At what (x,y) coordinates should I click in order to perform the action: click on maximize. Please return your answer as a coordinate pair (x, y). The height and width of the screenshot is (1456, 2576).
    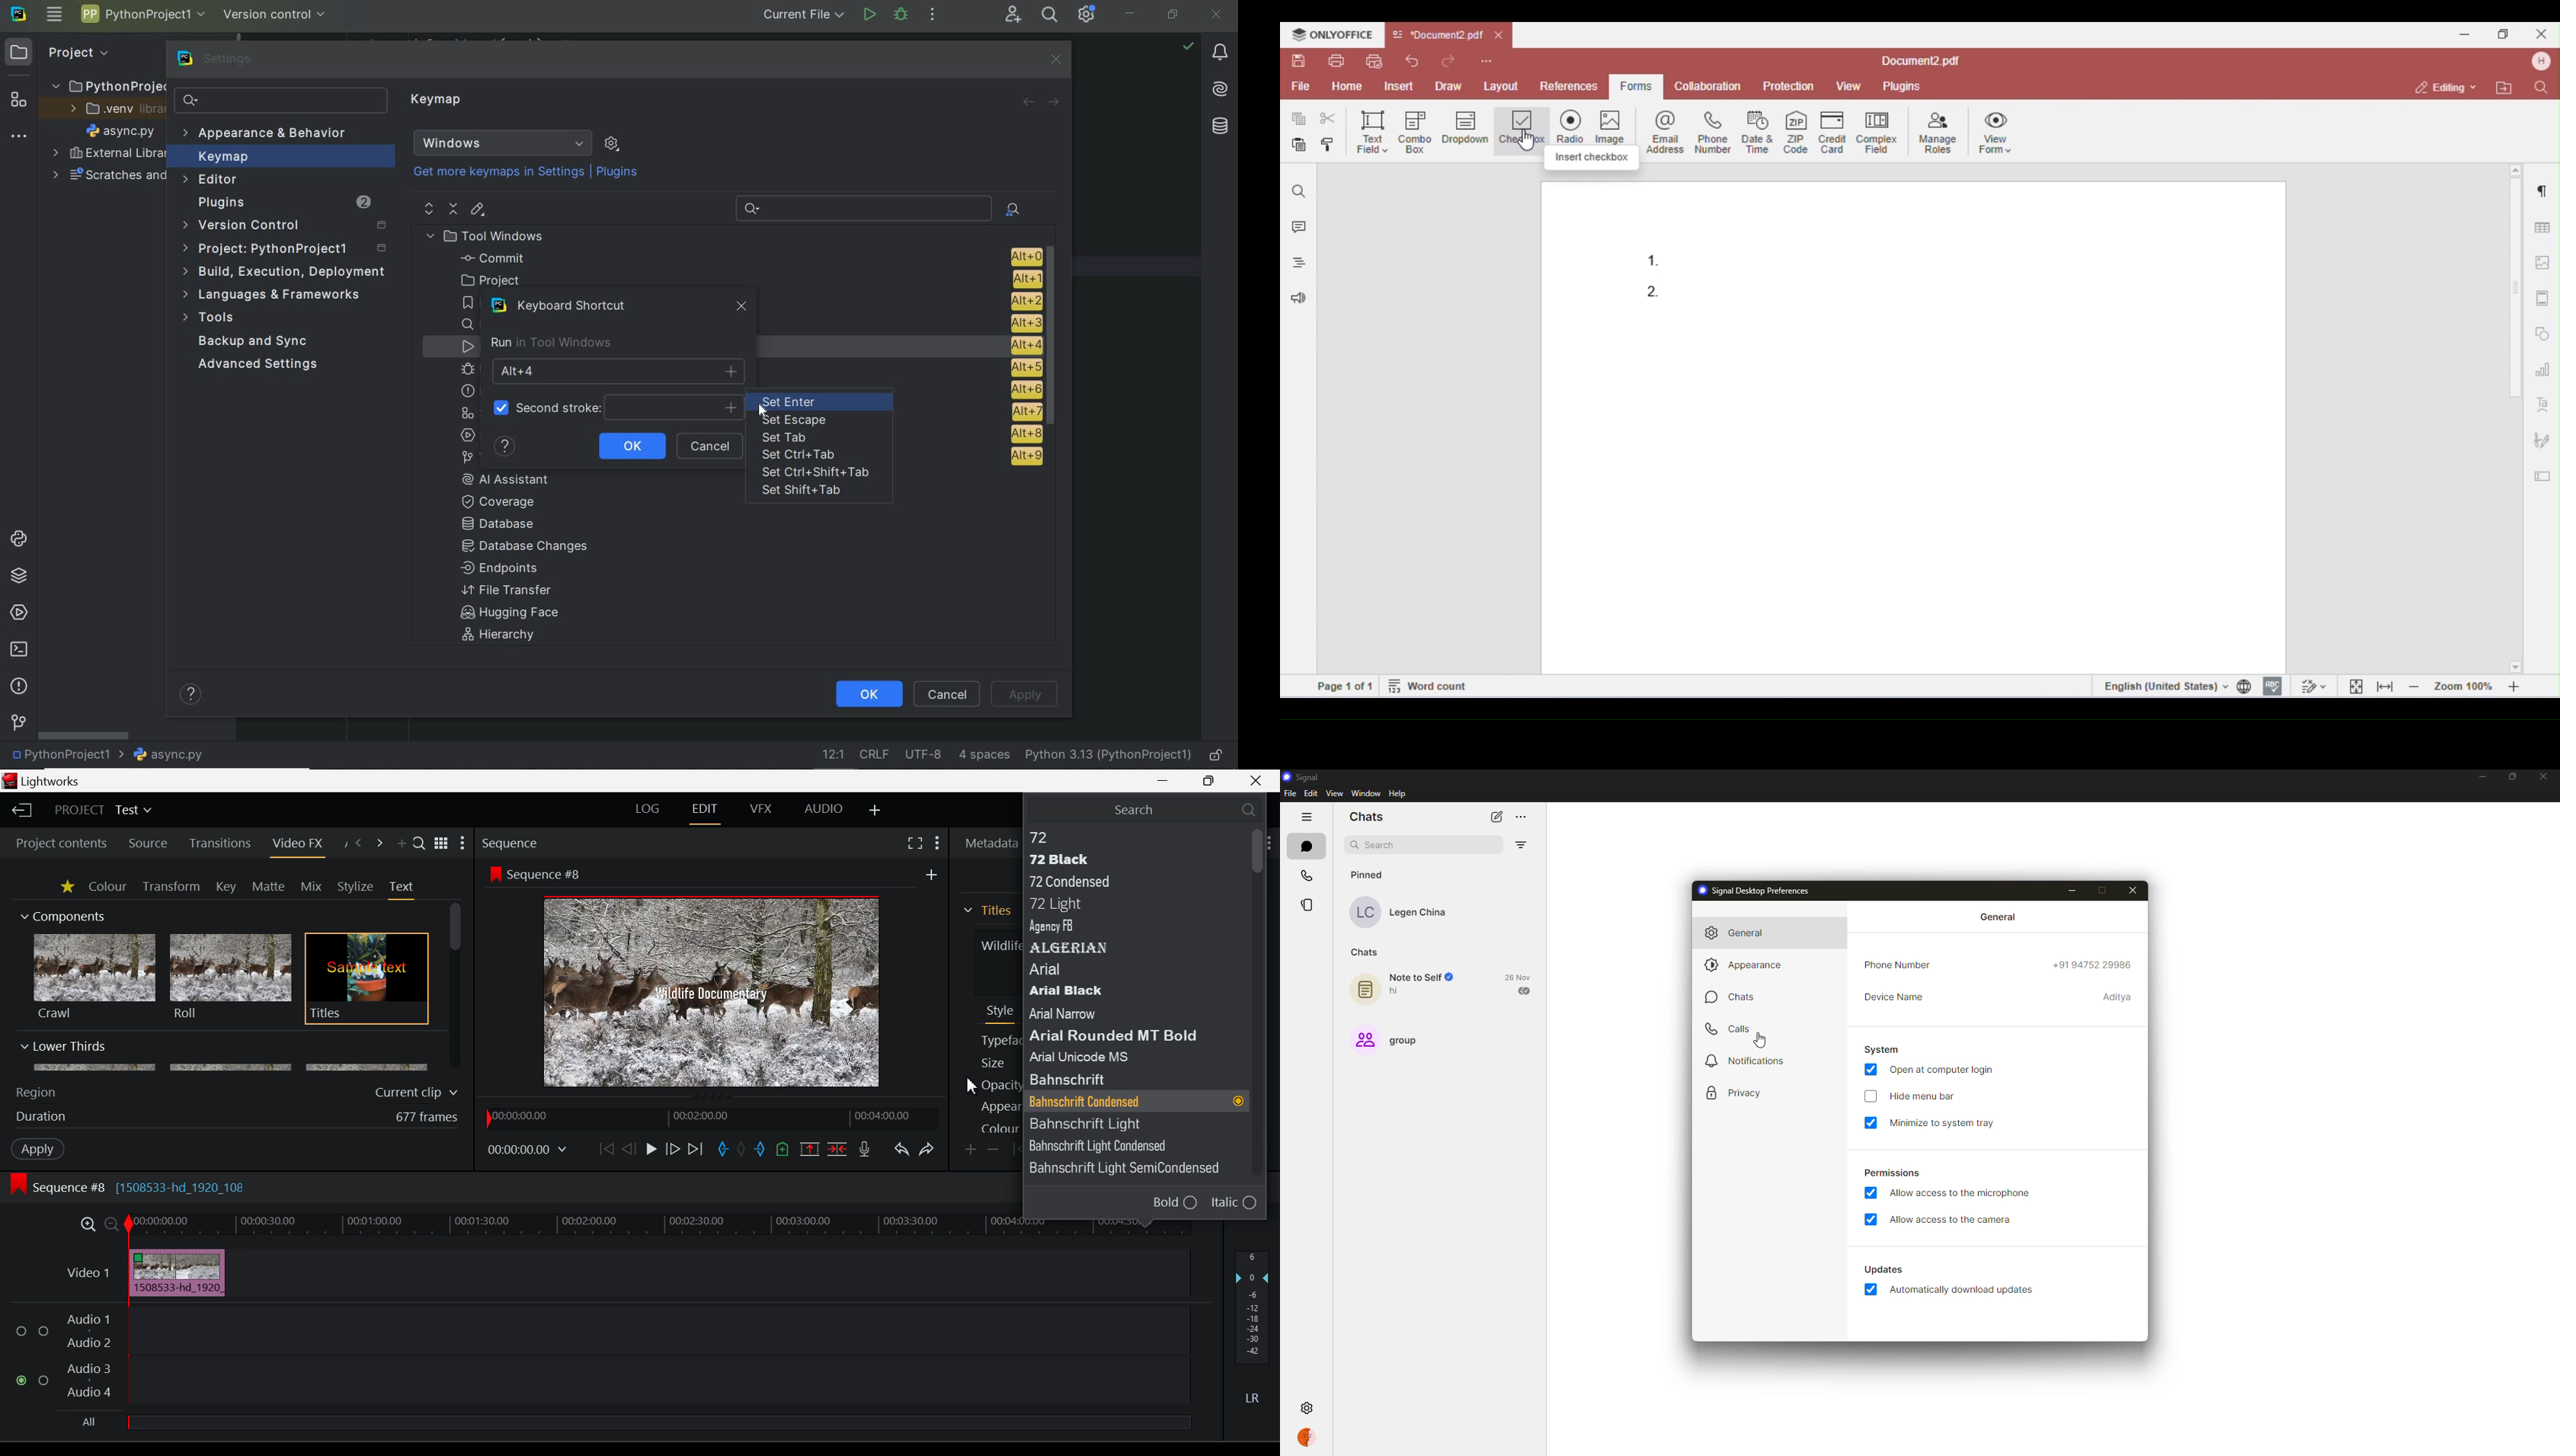
    Looking at the image, I should click on (2508, 777).